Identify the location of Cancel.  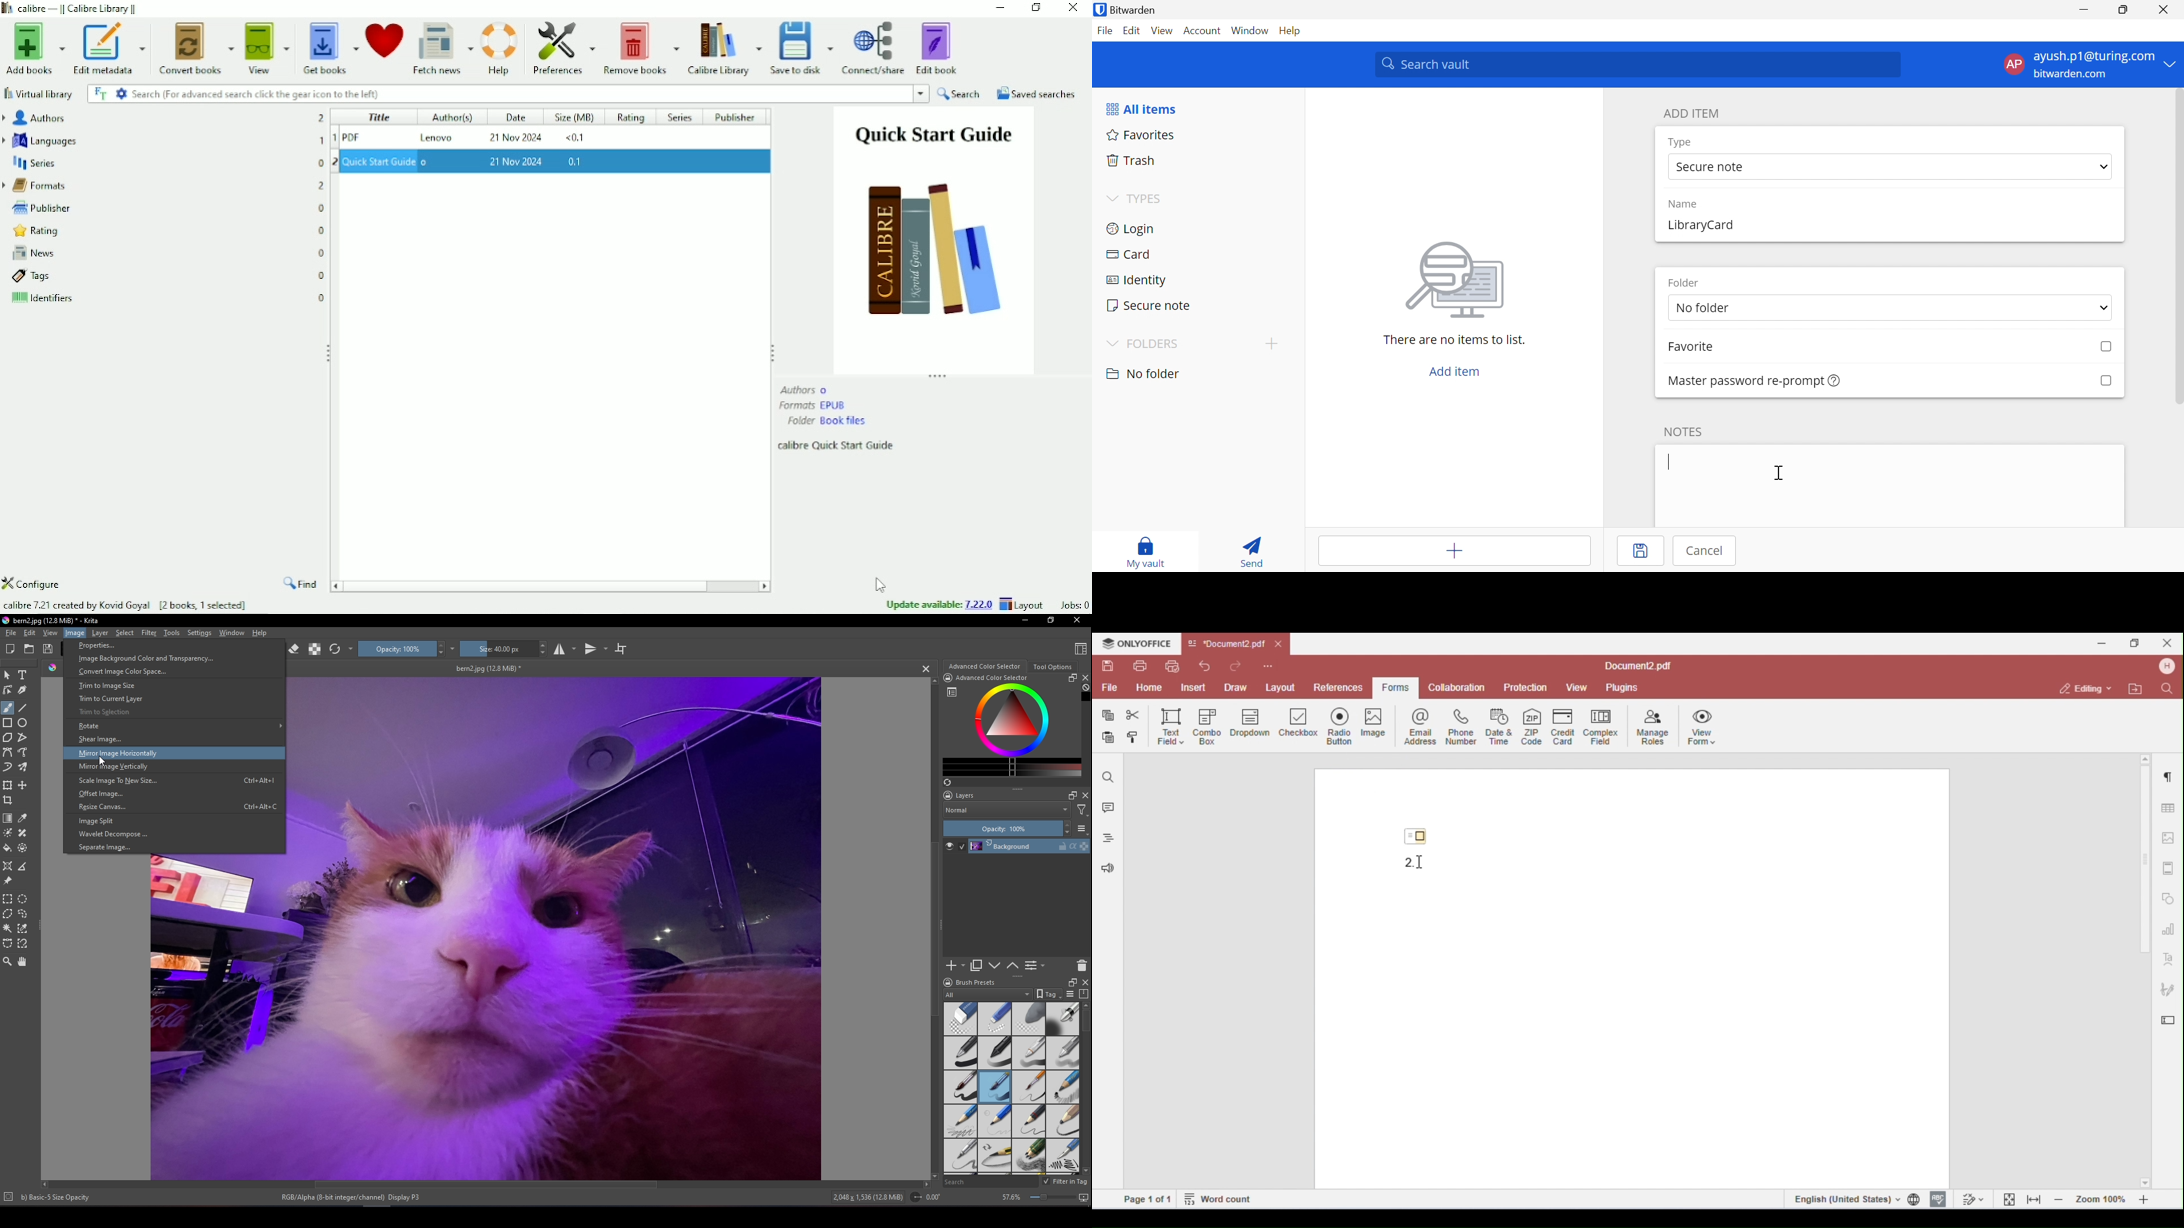
(1701, 552).